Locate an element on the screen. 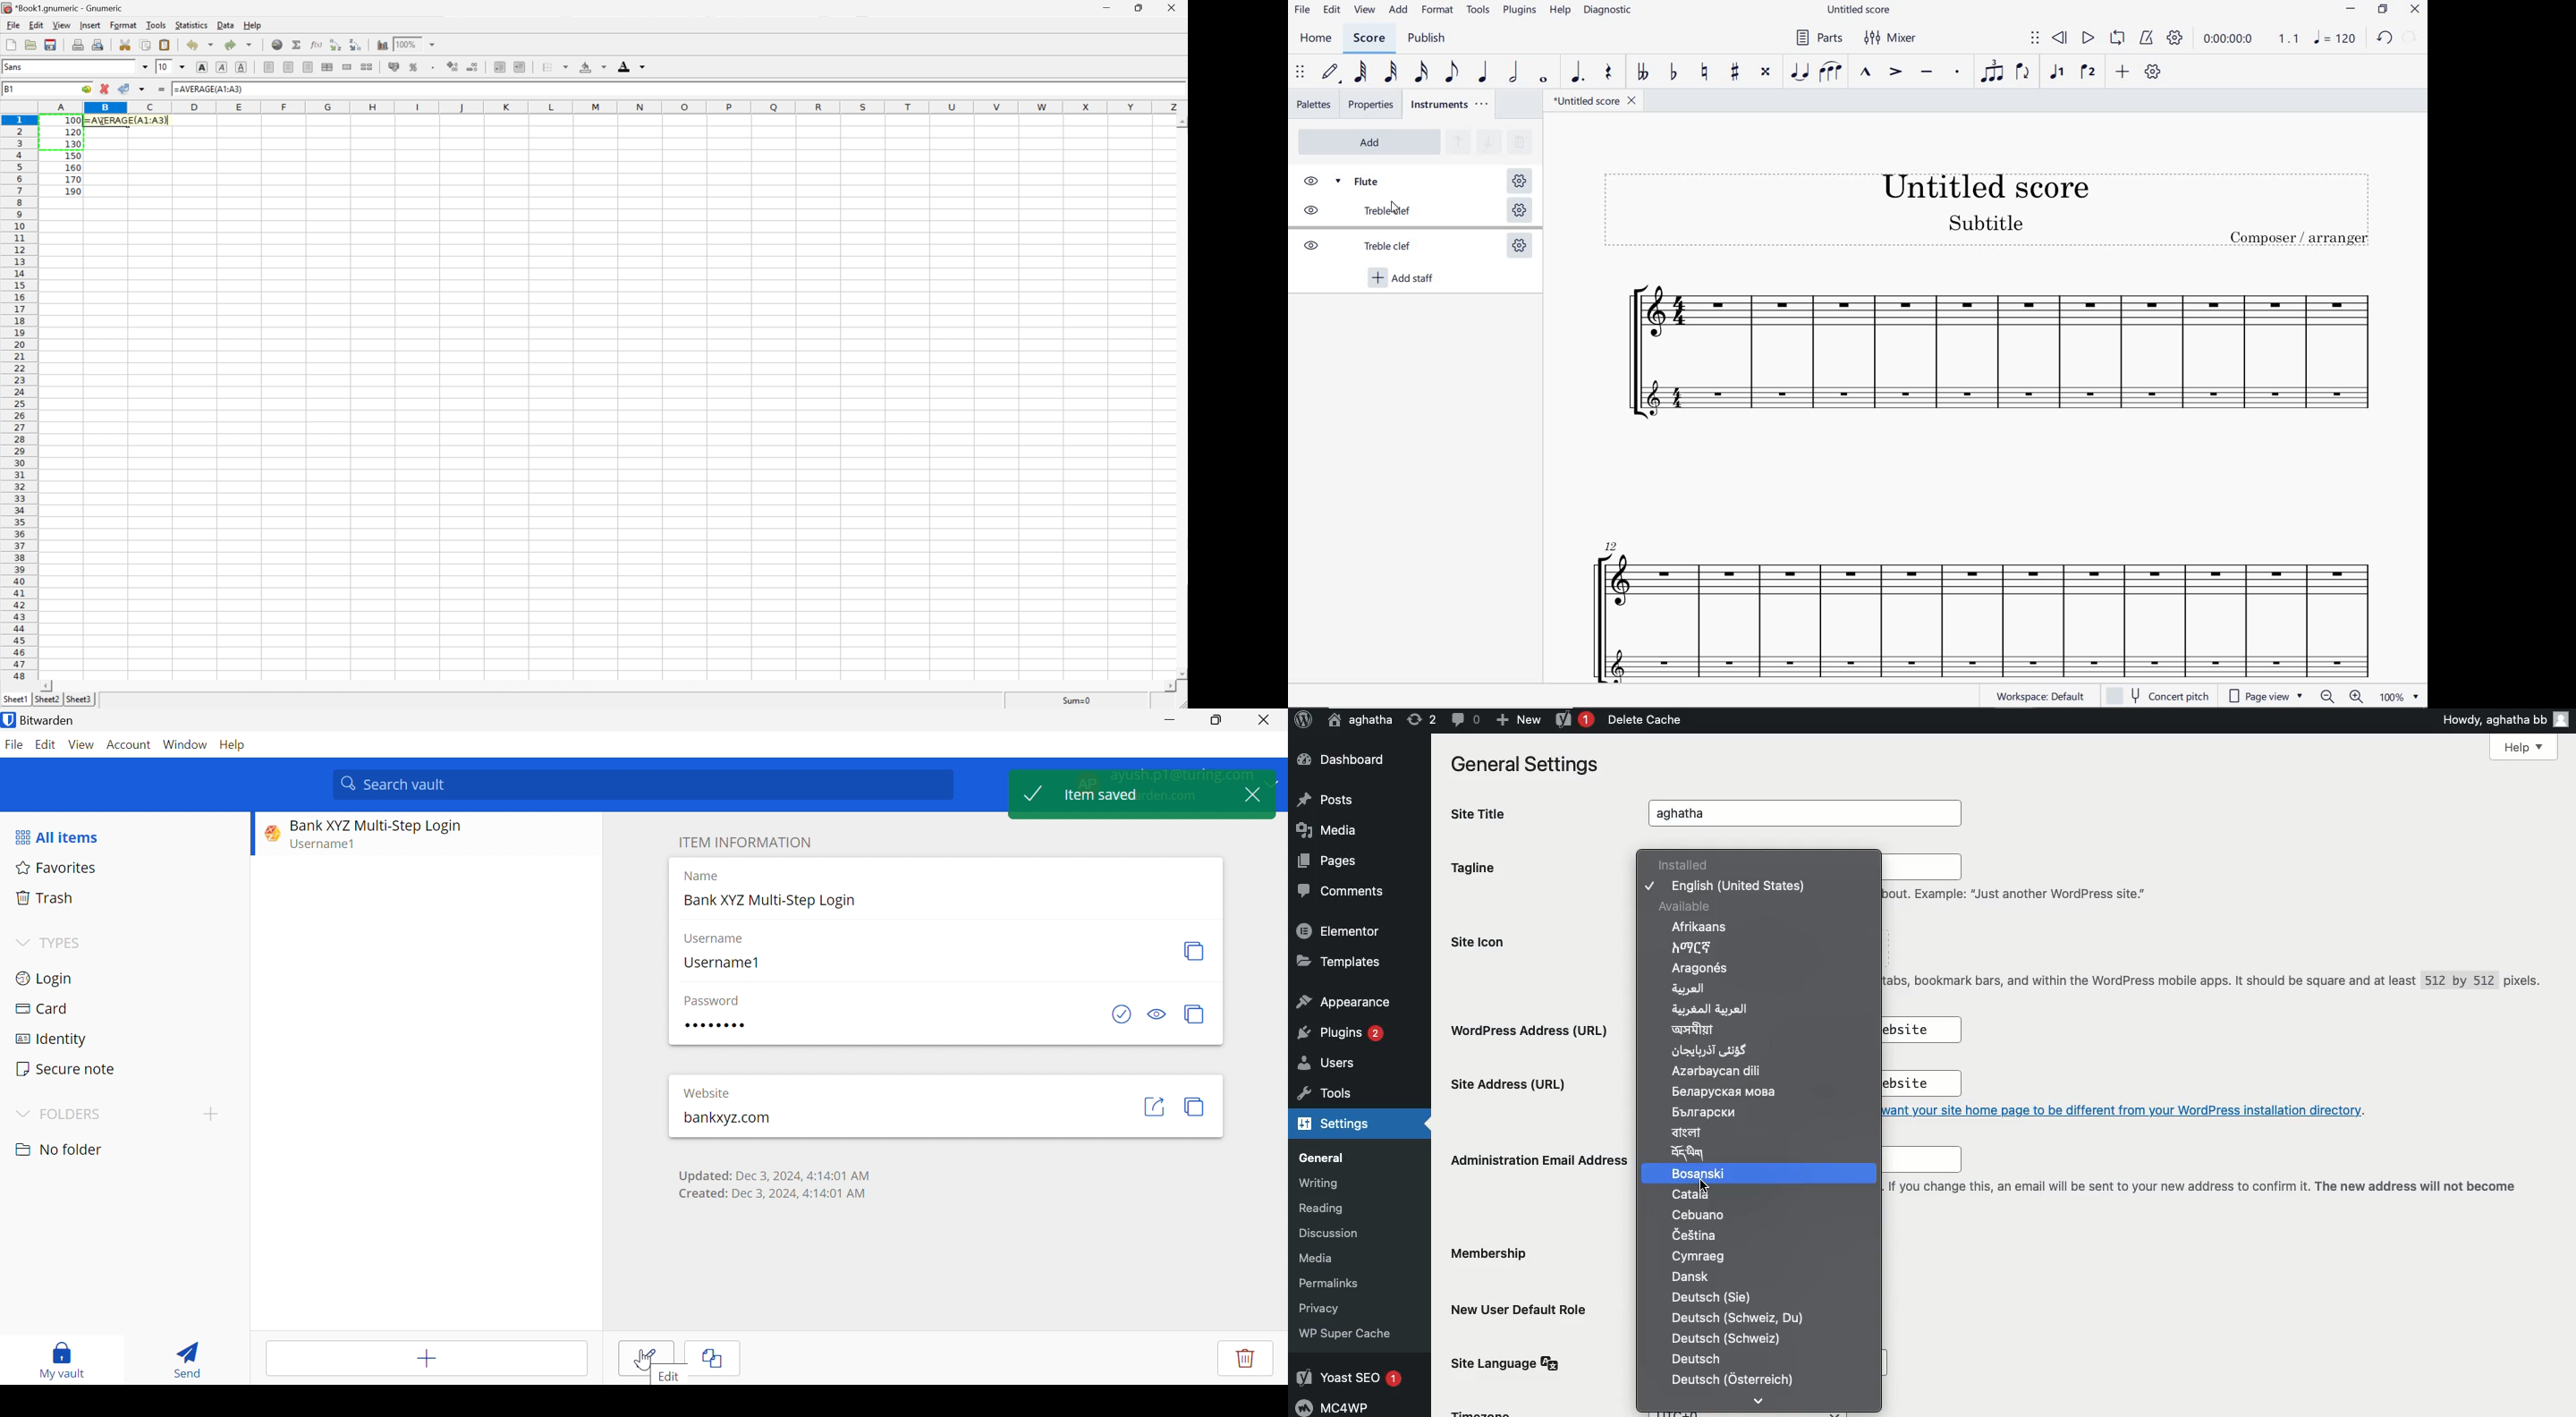 Image resolution: width=2576 pixels, height=1428 pixels. Paste the clipboard is located at coordinates (167, 44).